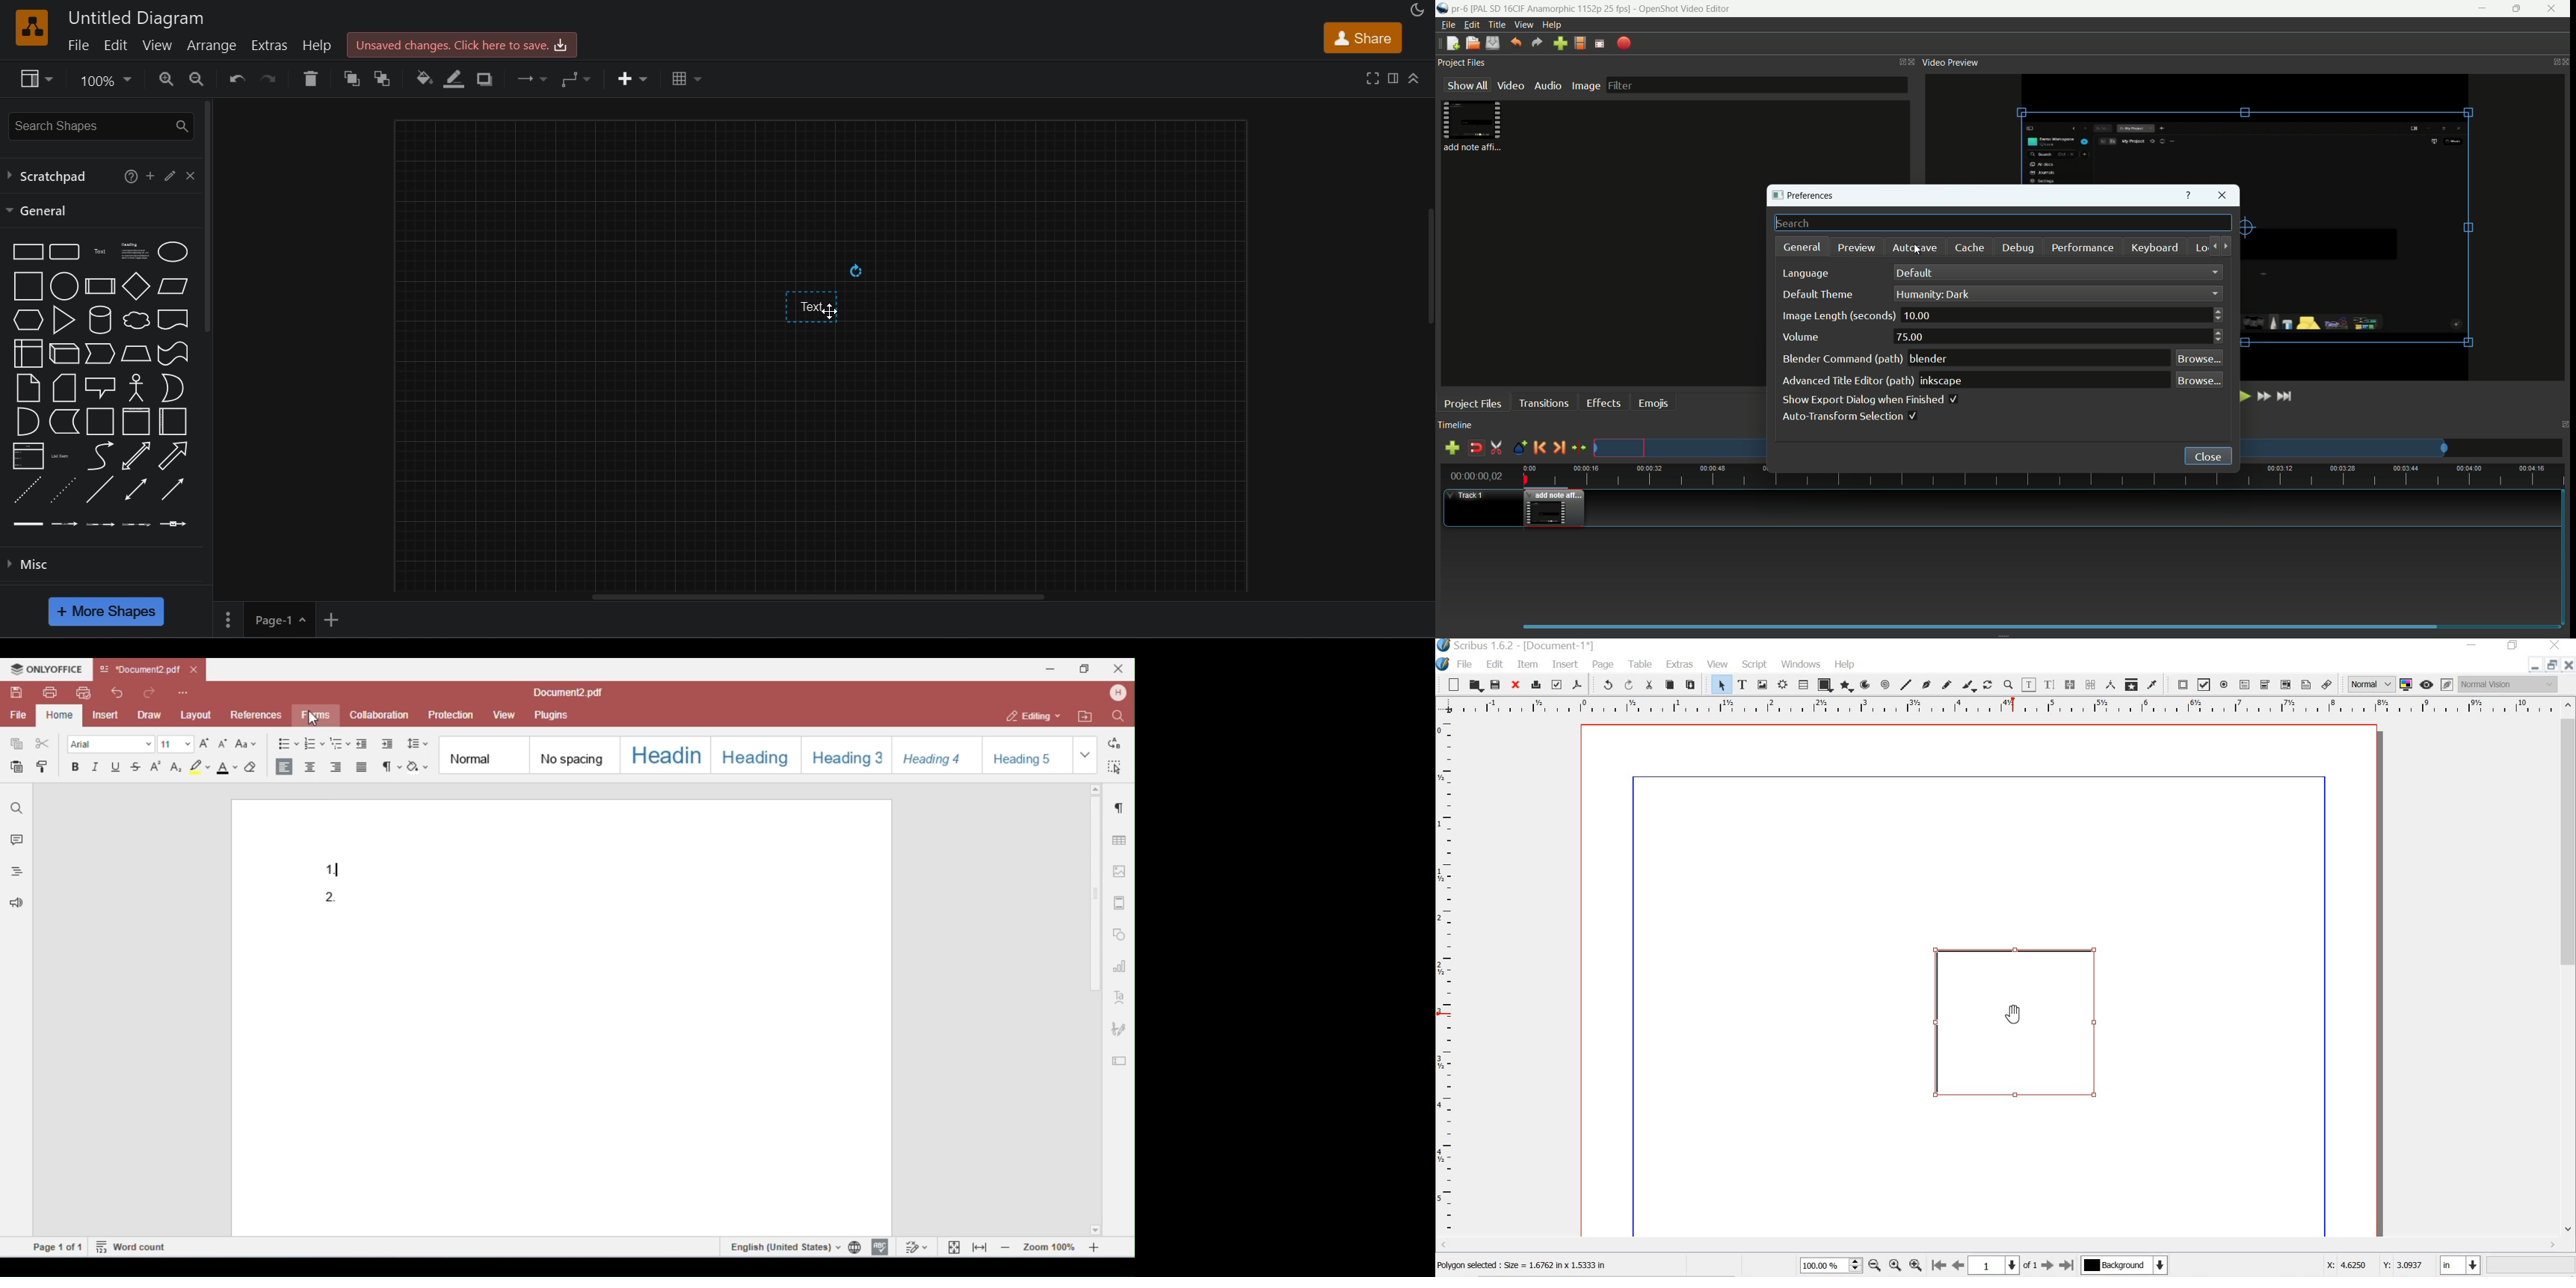 This screenshot has height=1288, width=2576. What do you see at coordinates (1418, 10) in the screenshot?
I see `Night mode appearance` at bounding box center [1418, 10].